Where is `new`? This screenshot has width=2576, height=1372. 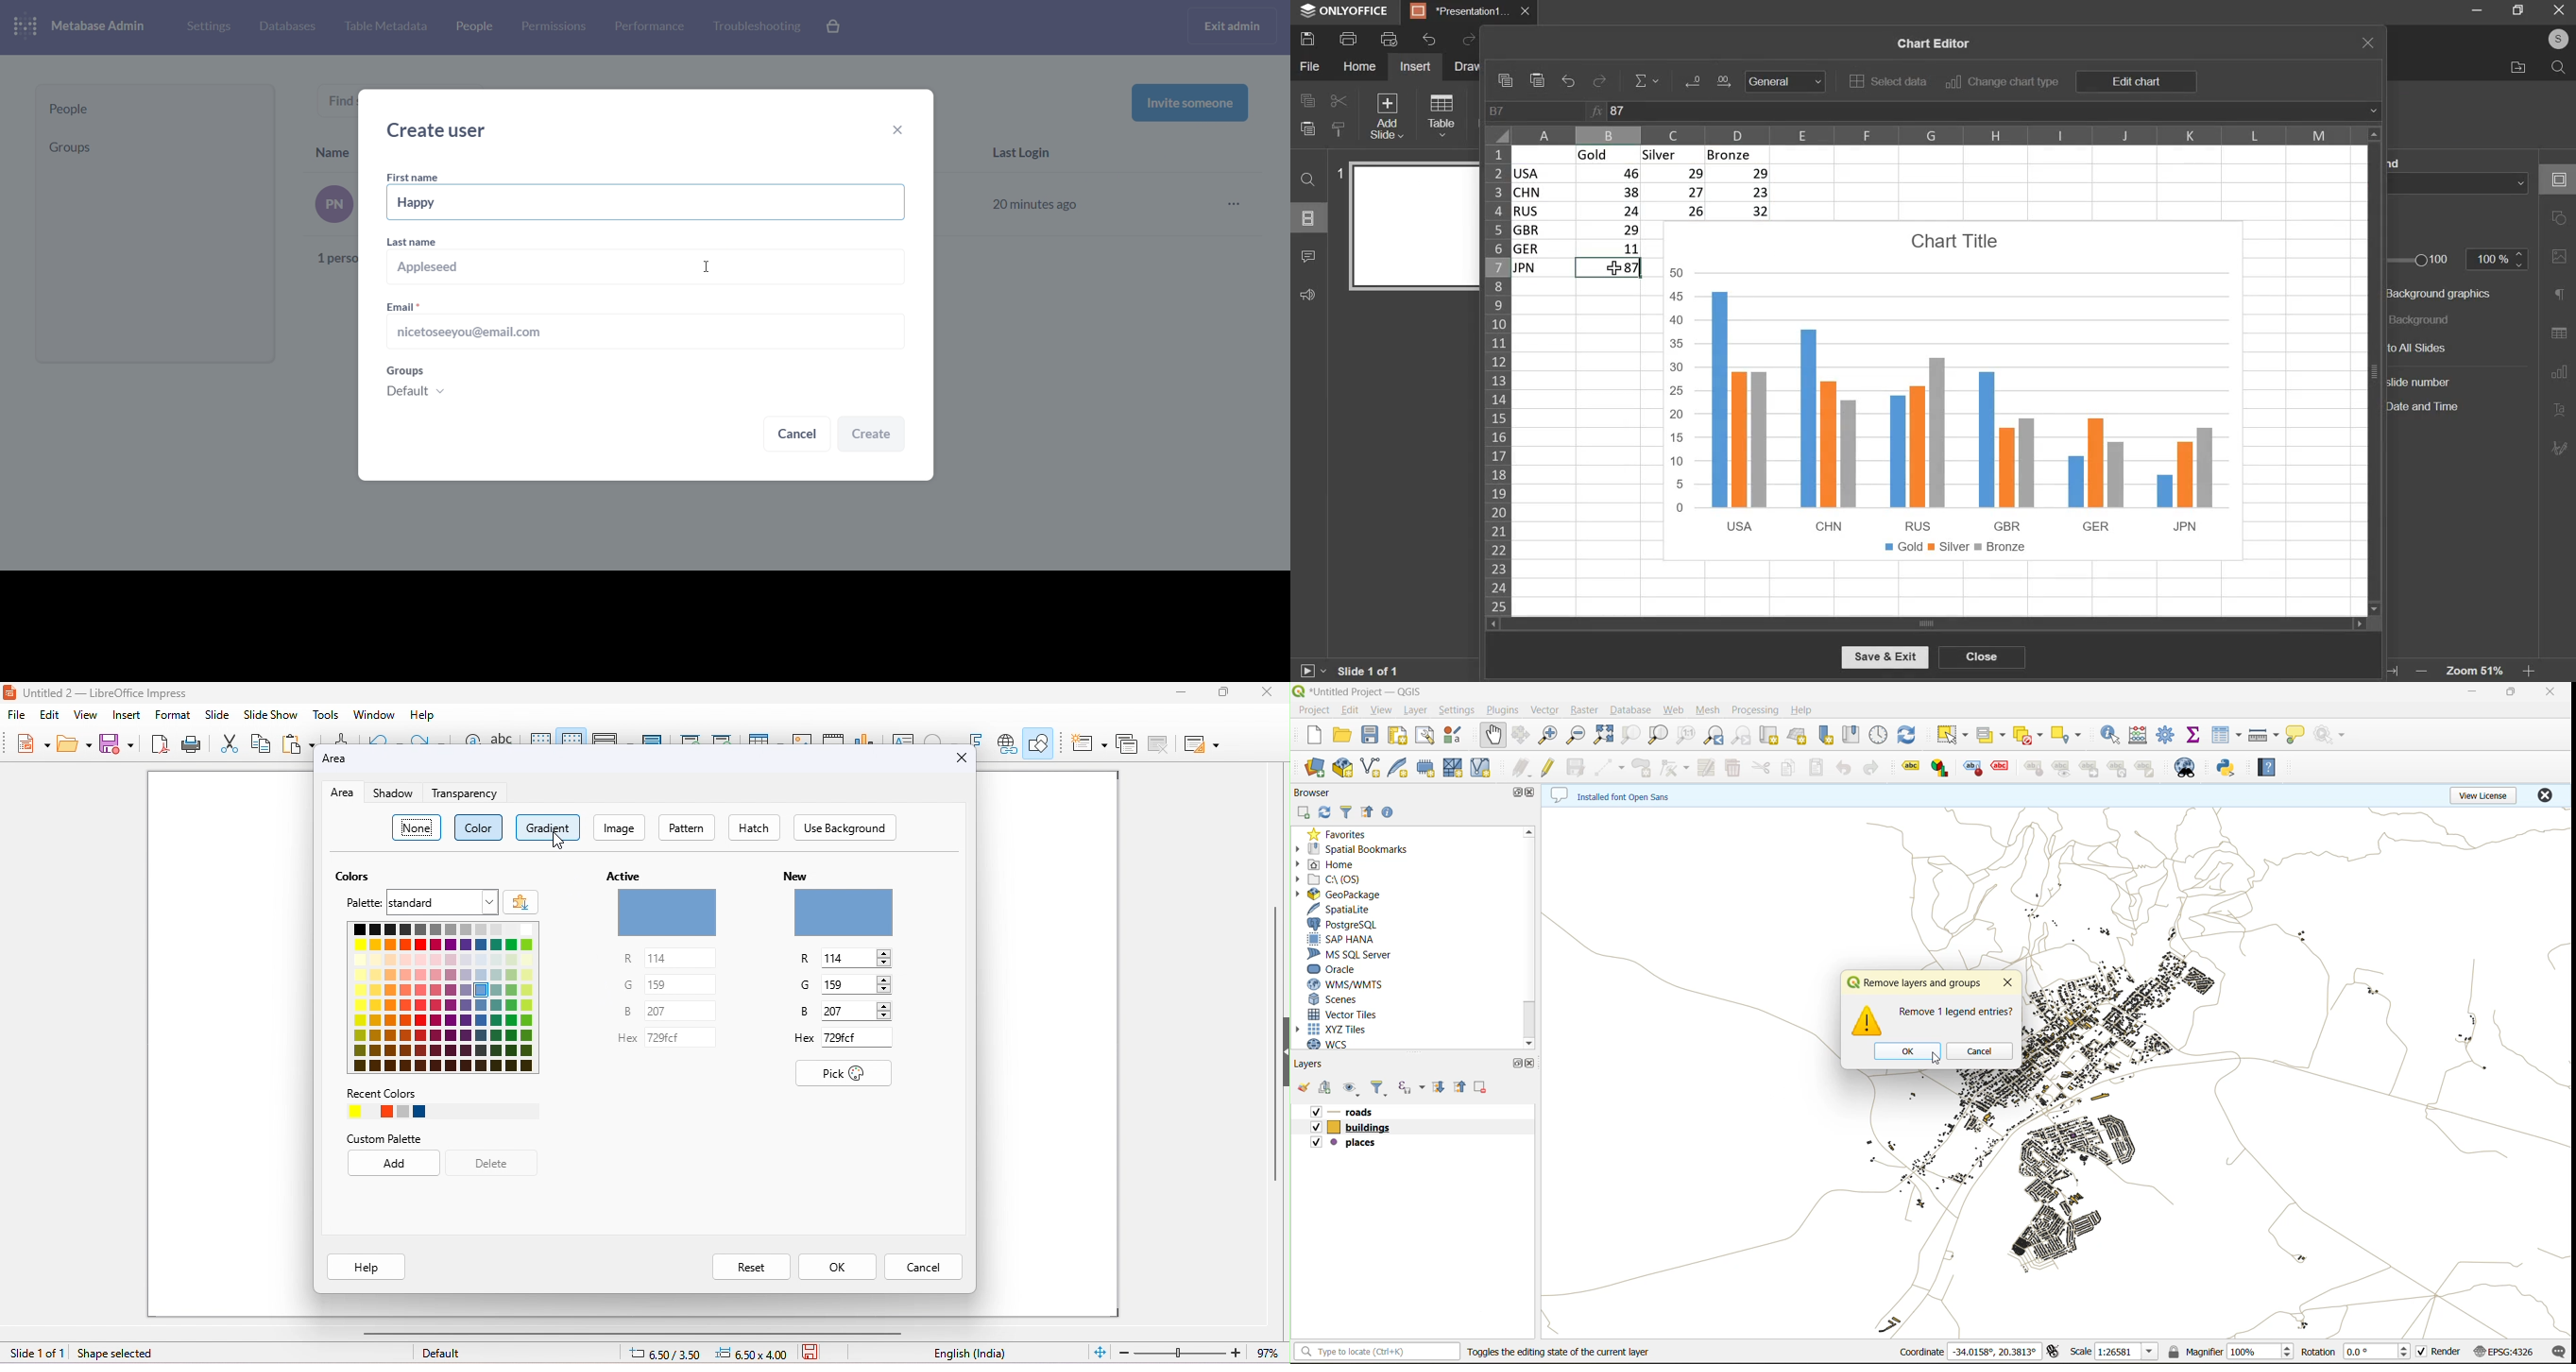
new is located at coordinates (796, 877).